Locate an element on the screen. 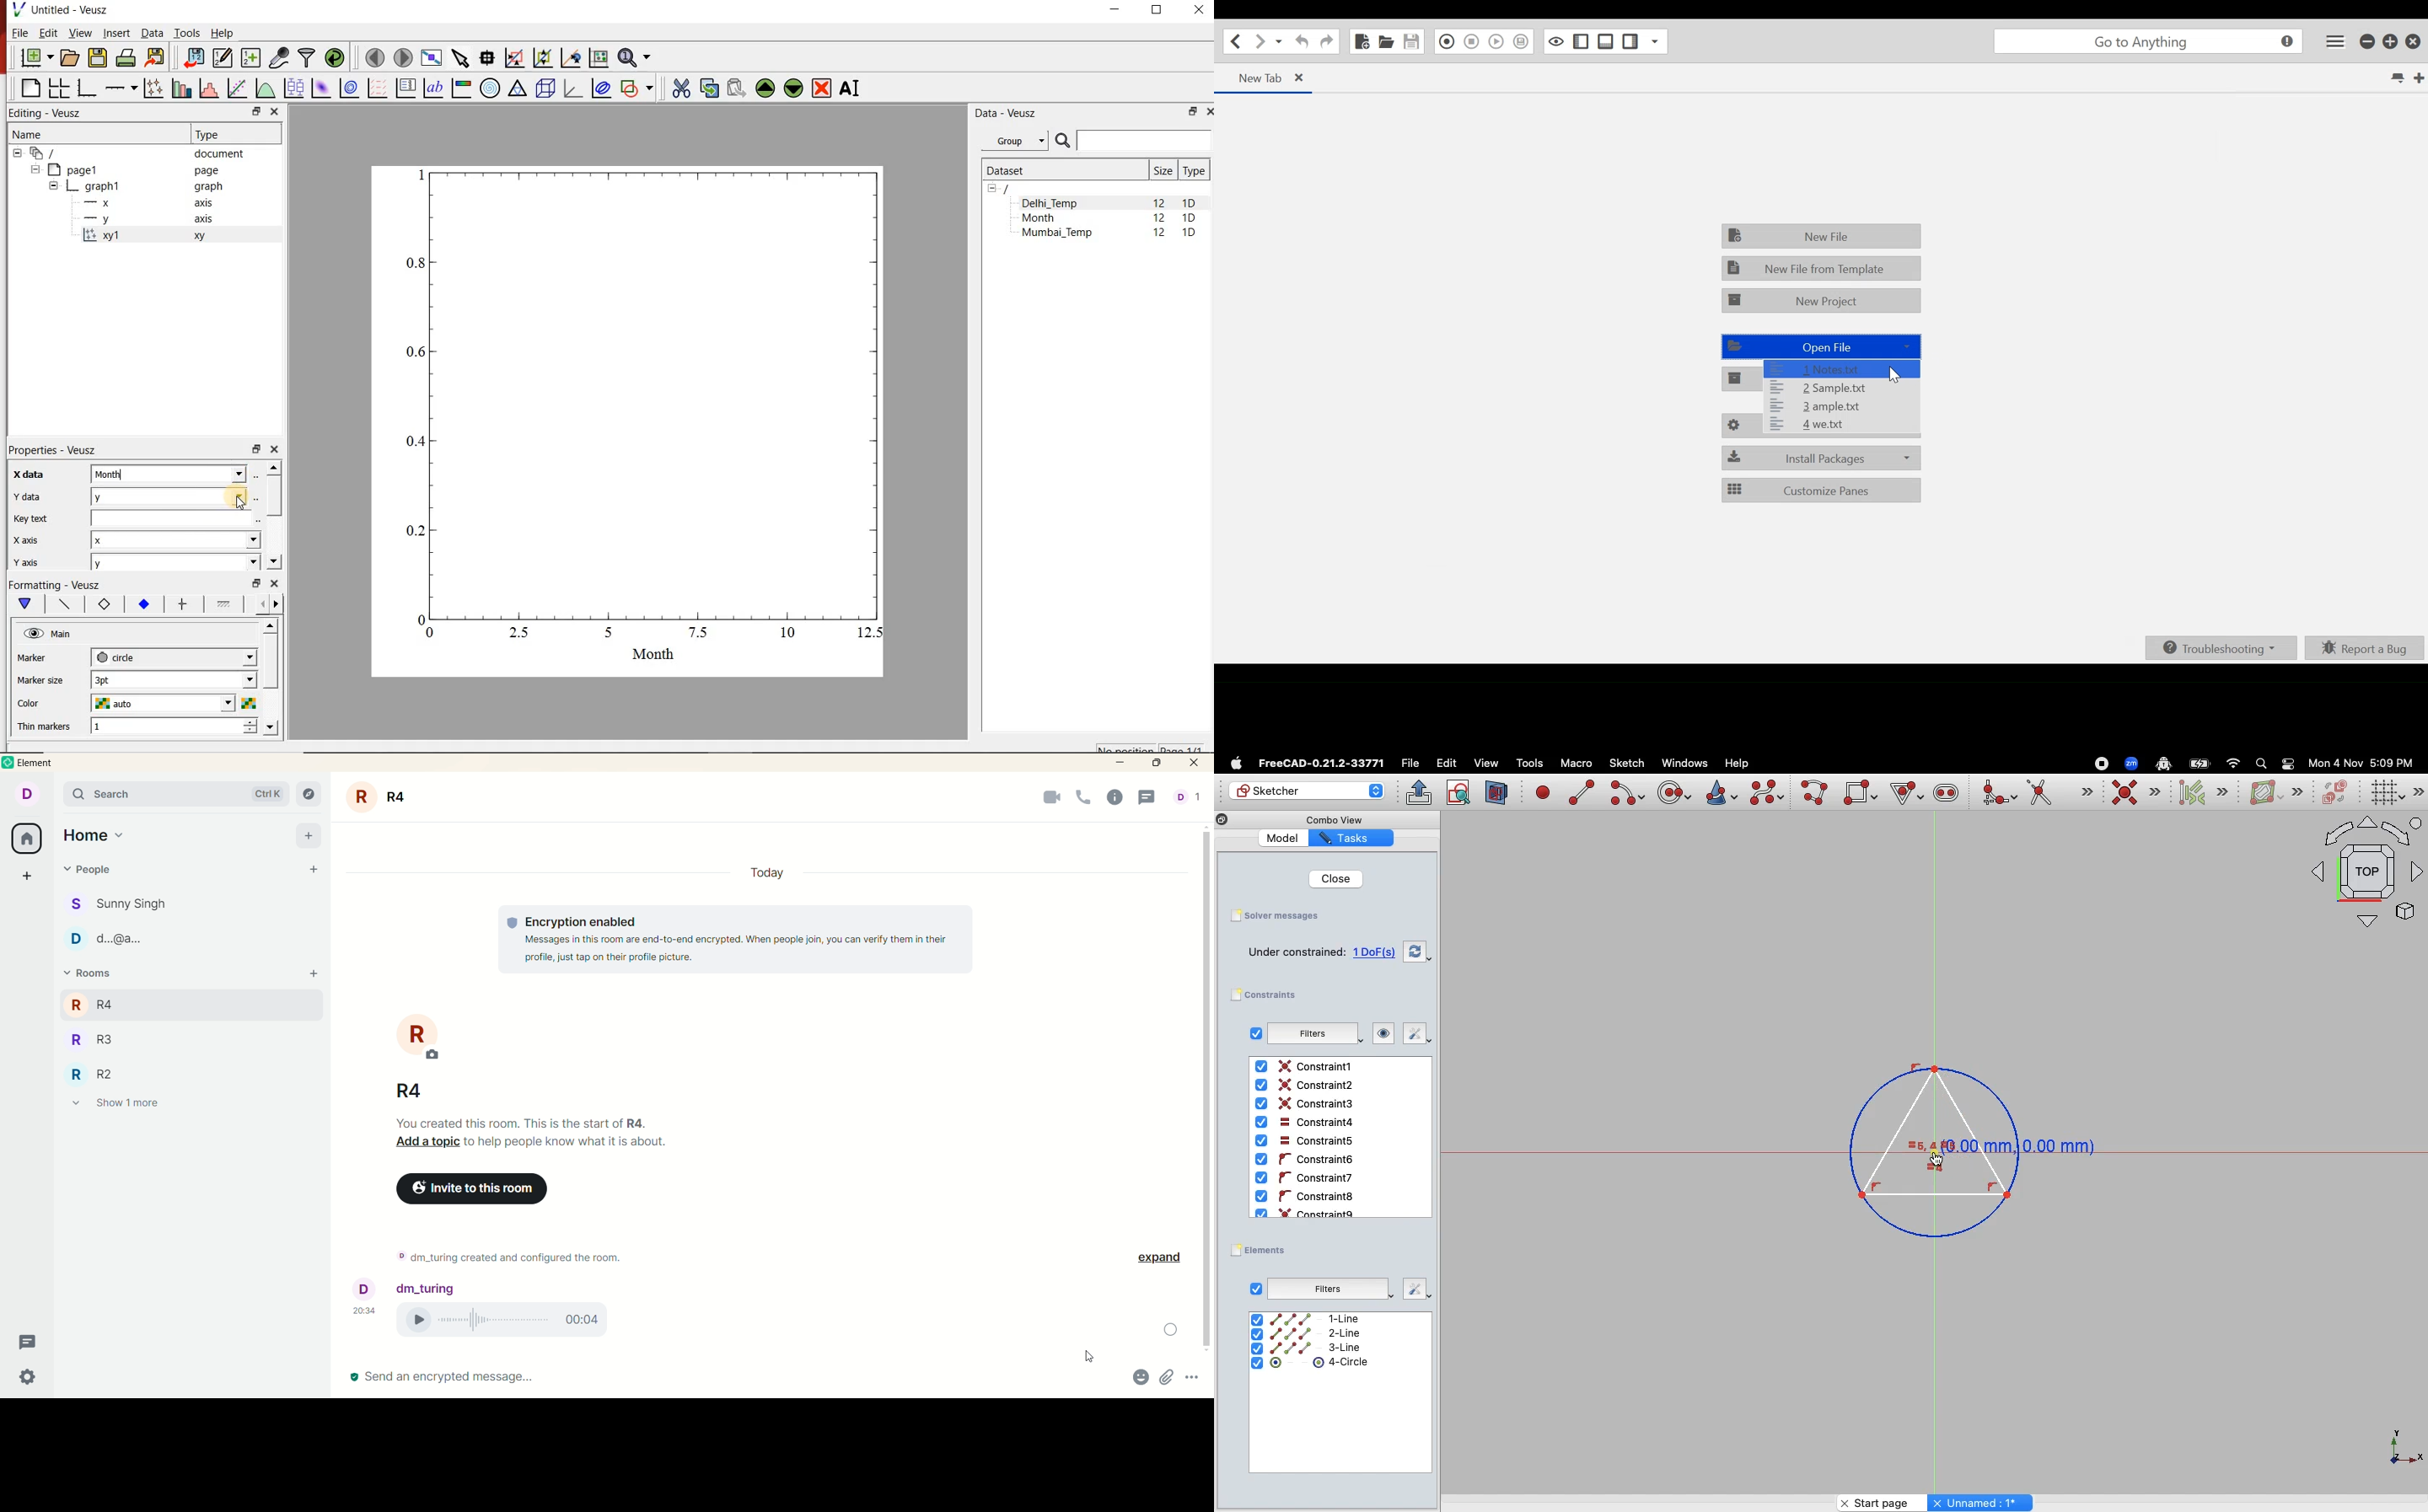 The width and height of the screenshot is (2436, 1512). Edit is located at coordinates (1447, 764).